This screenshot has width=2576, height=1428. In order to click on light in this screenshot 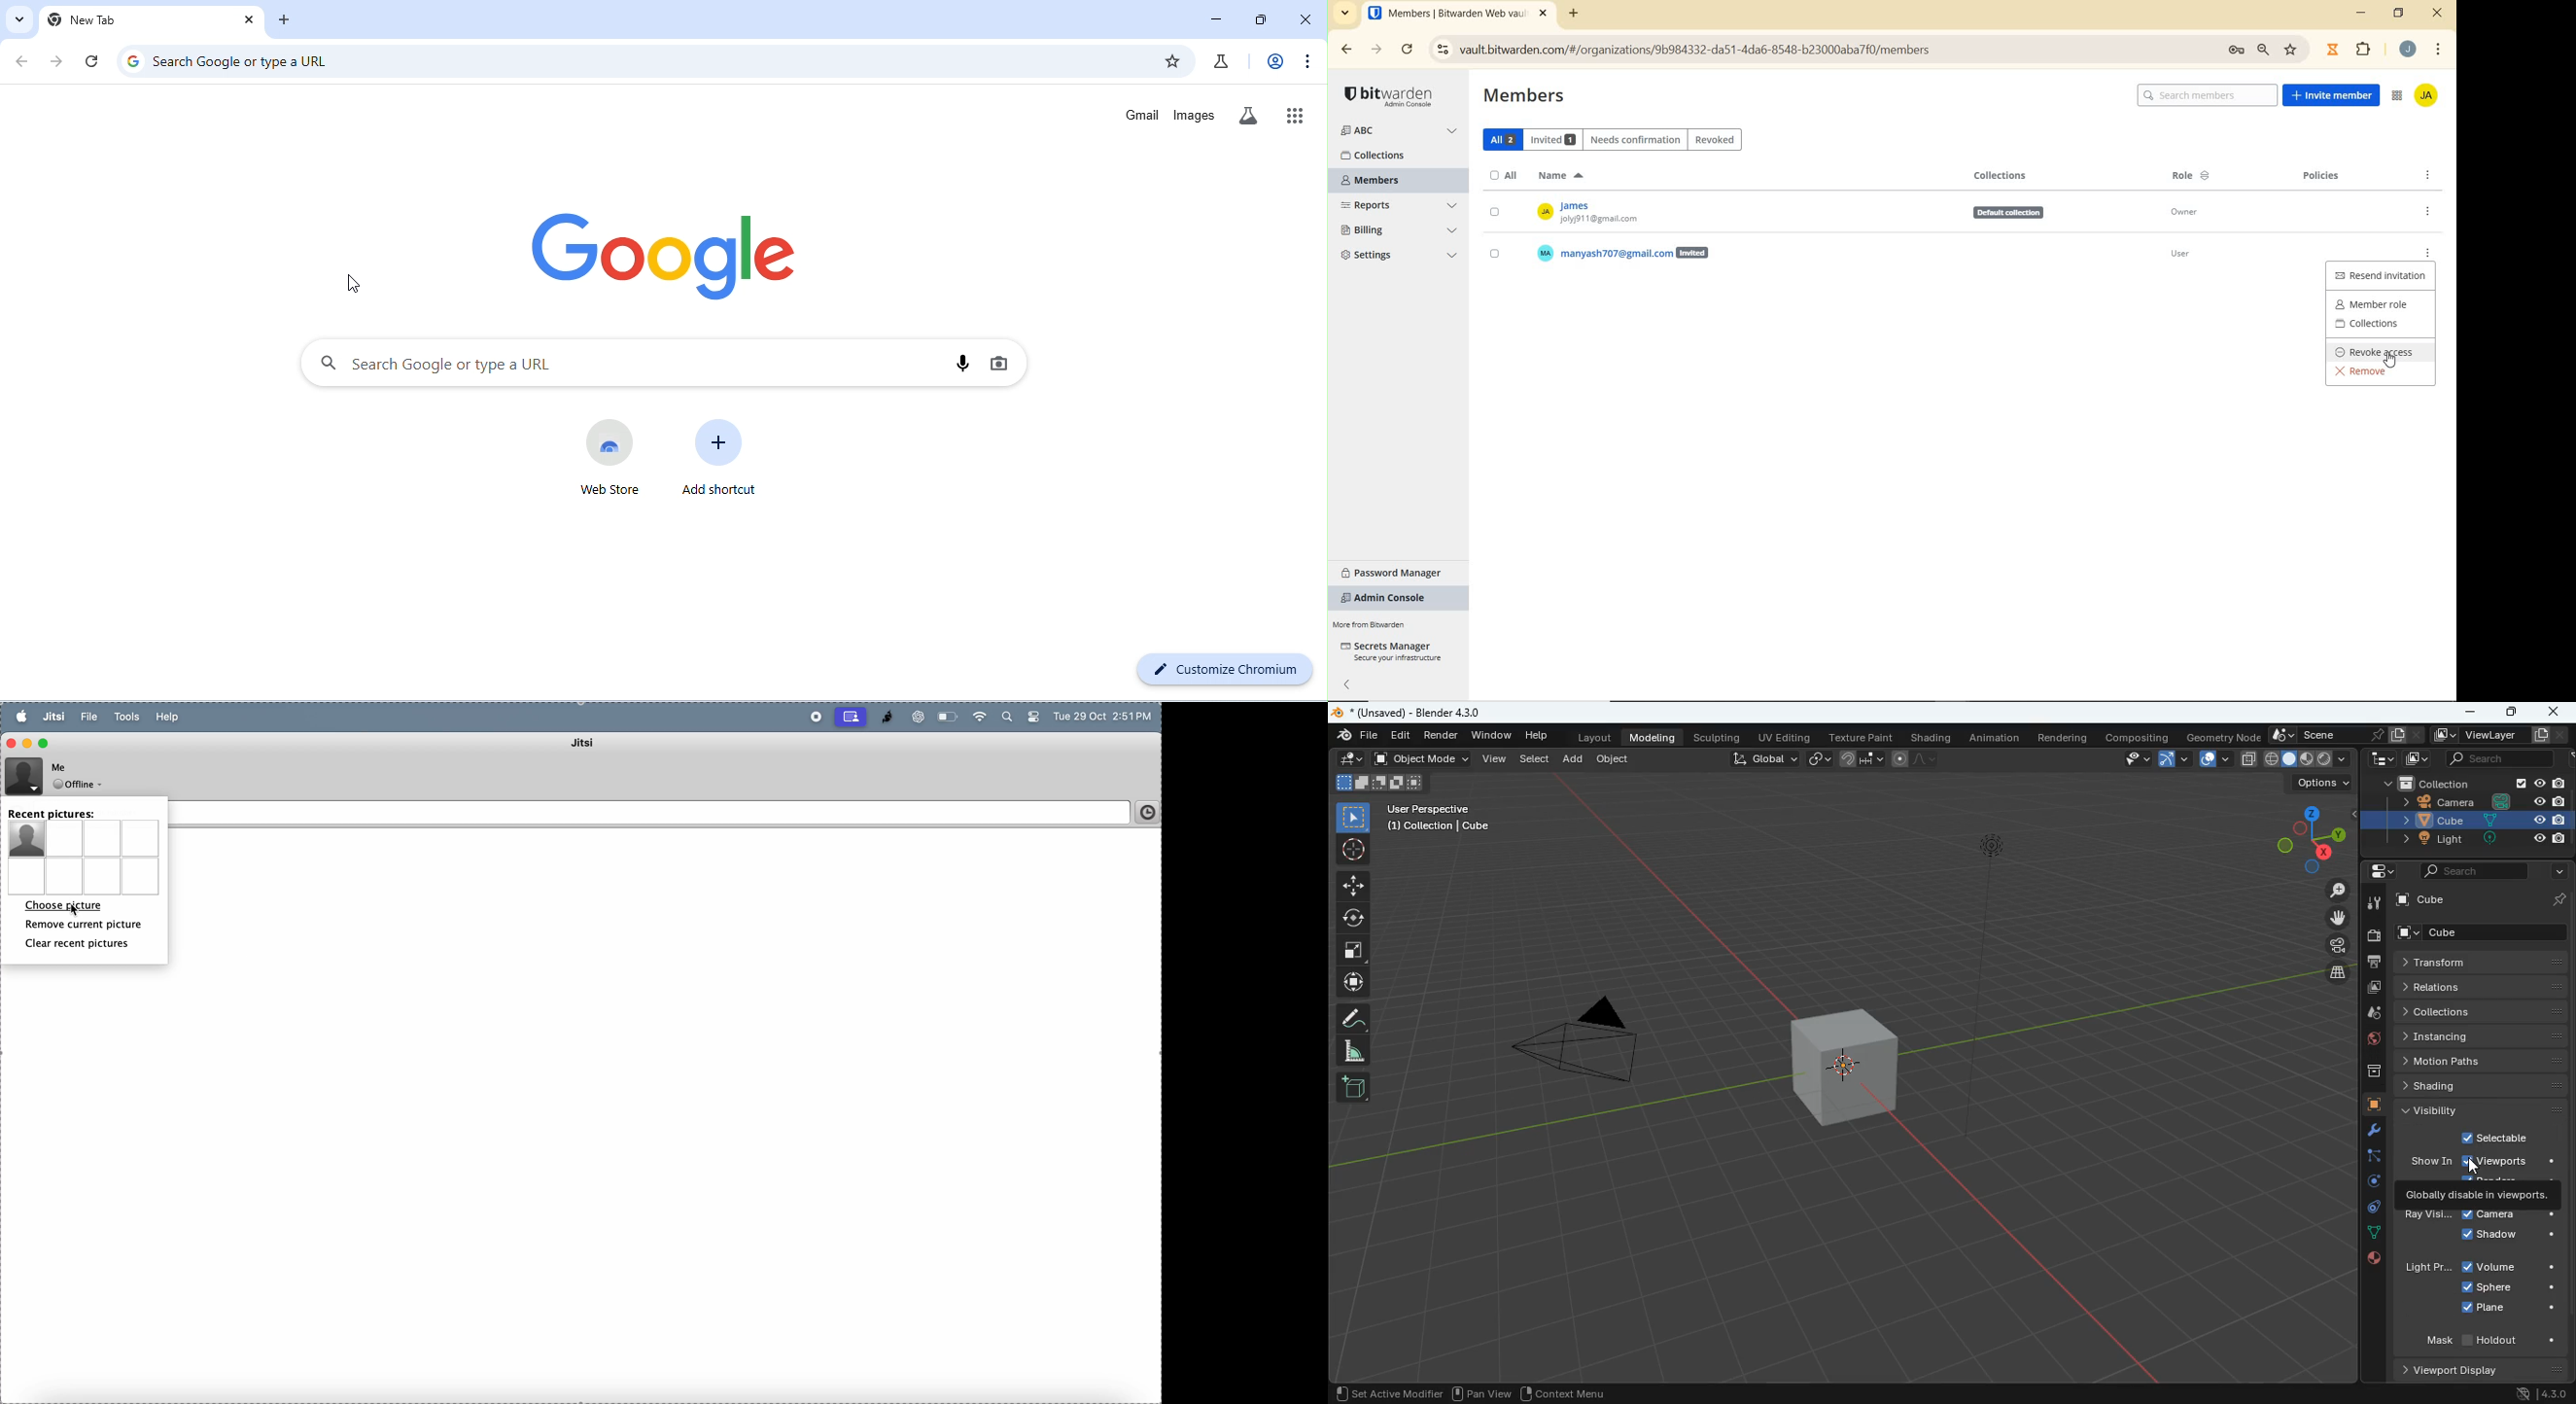, I will do `click(2467, 840)`.